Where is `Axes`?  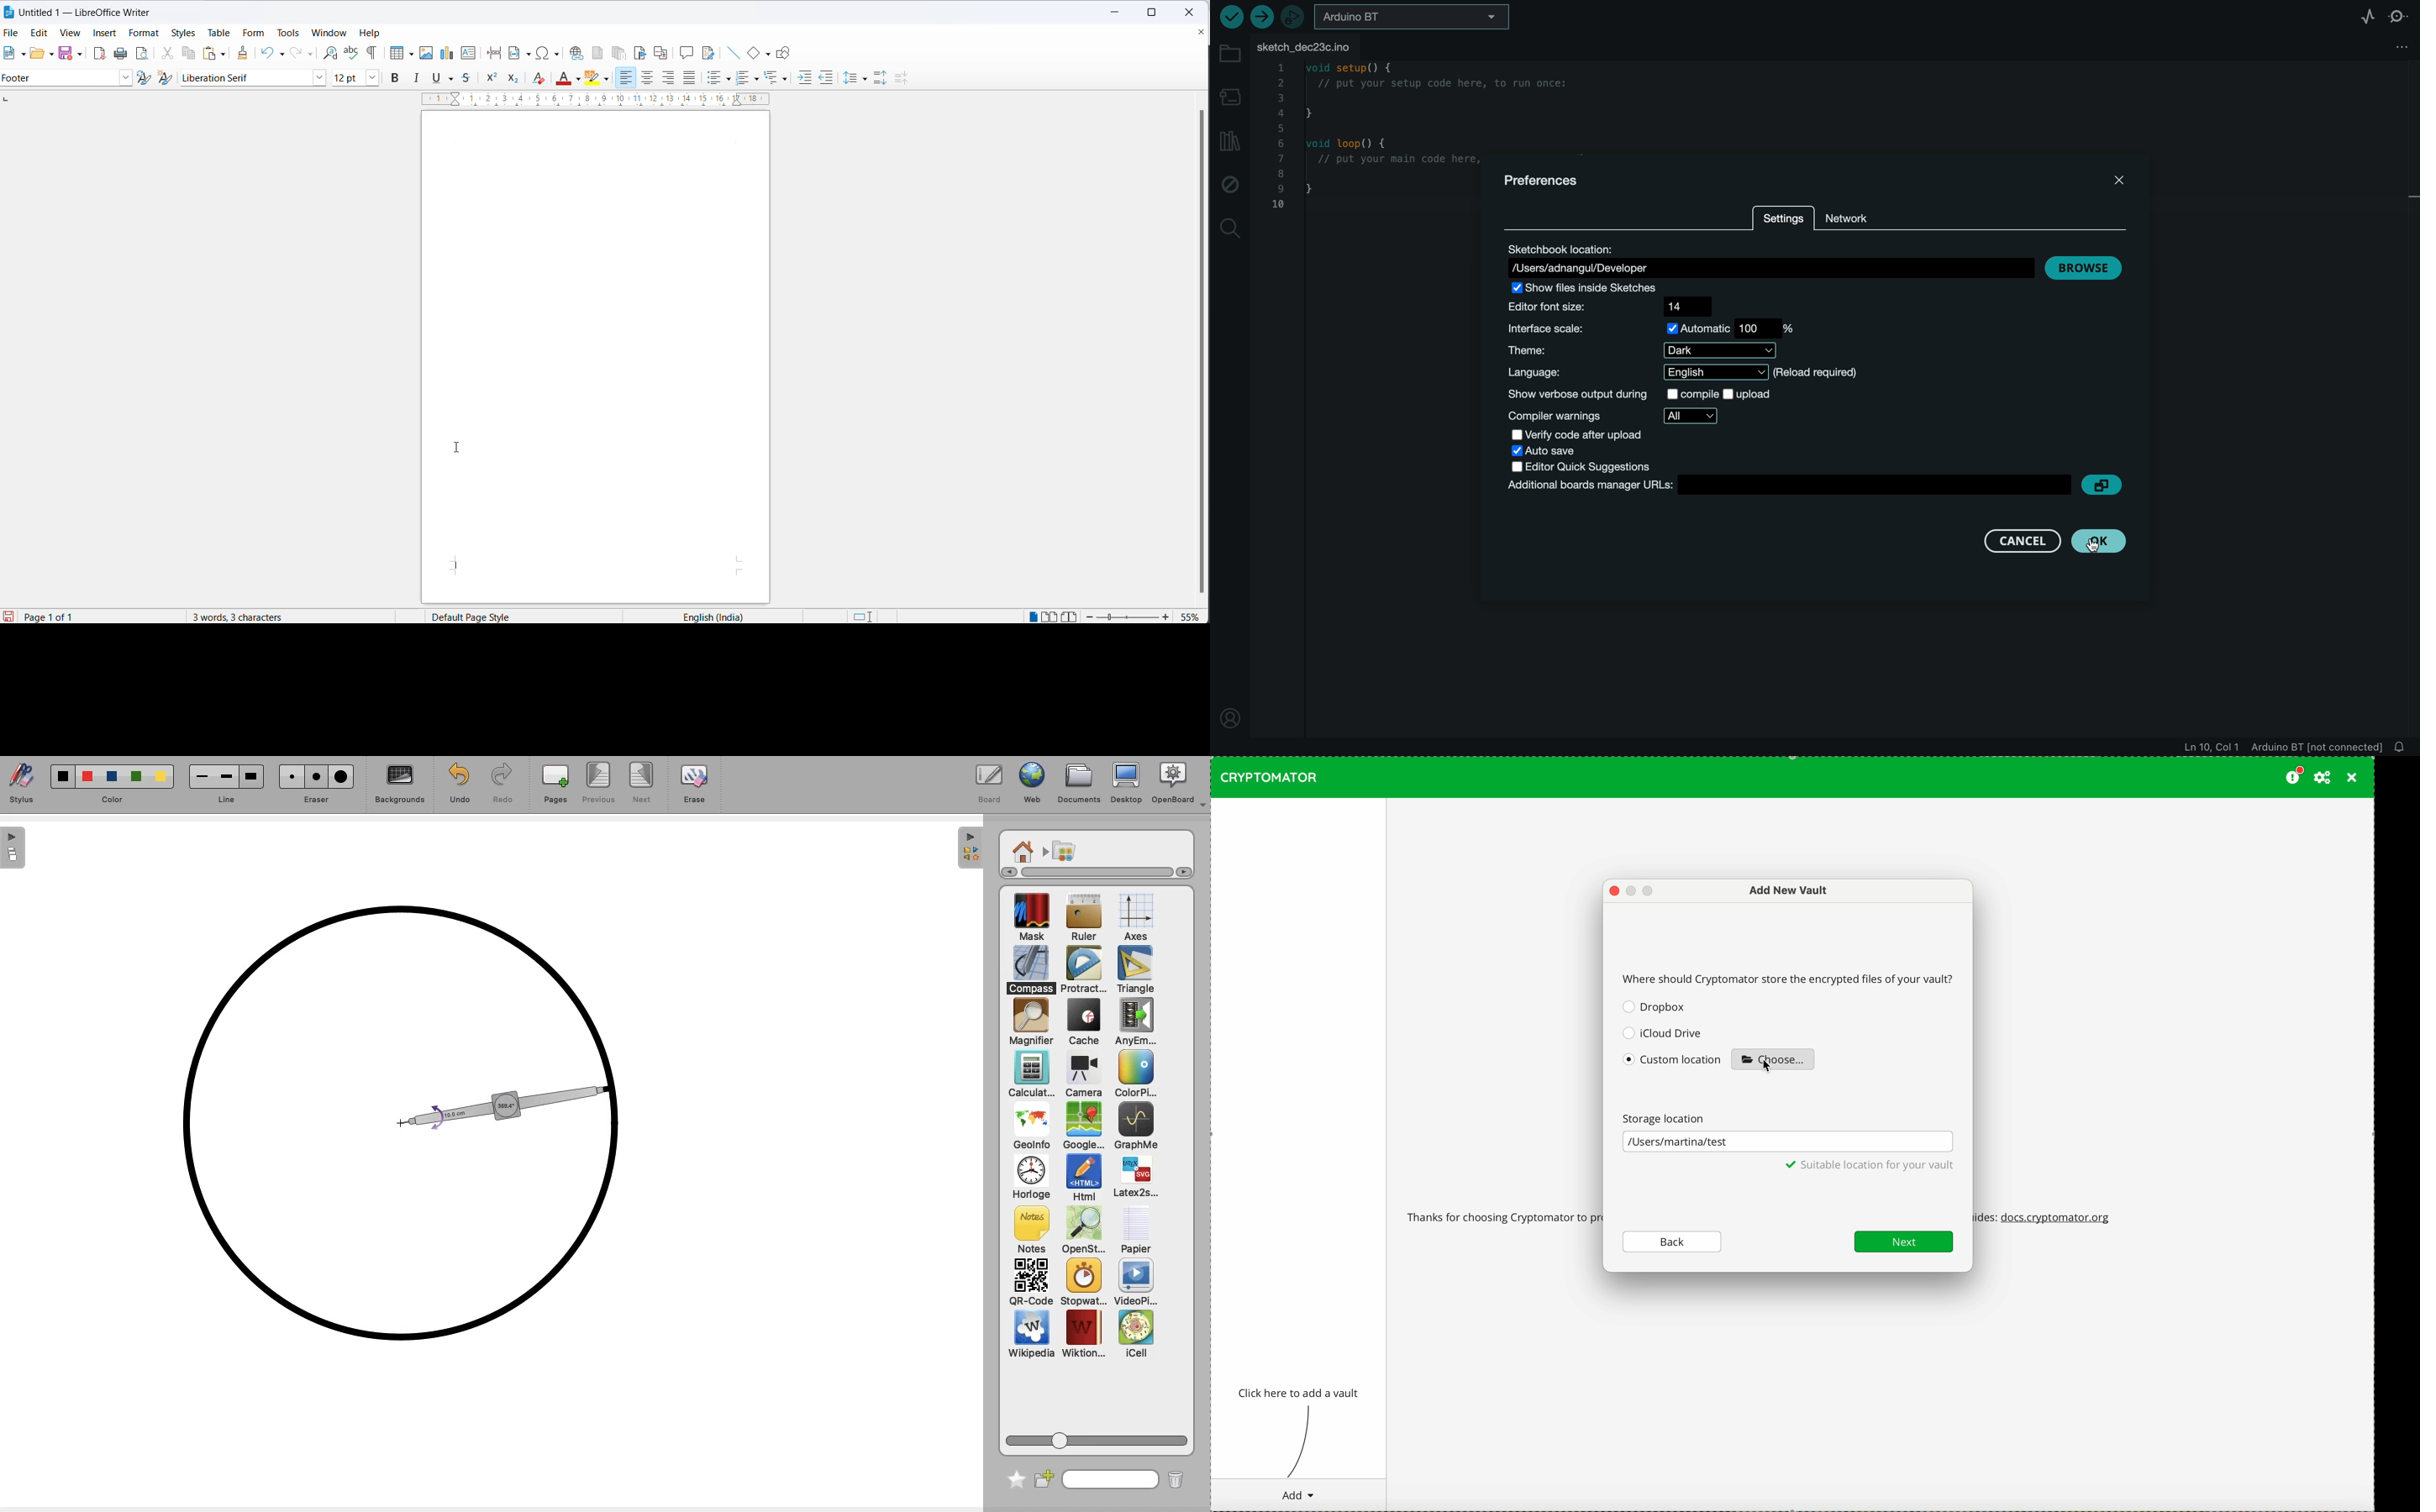 Axes is located at coordinates (1136, 918).